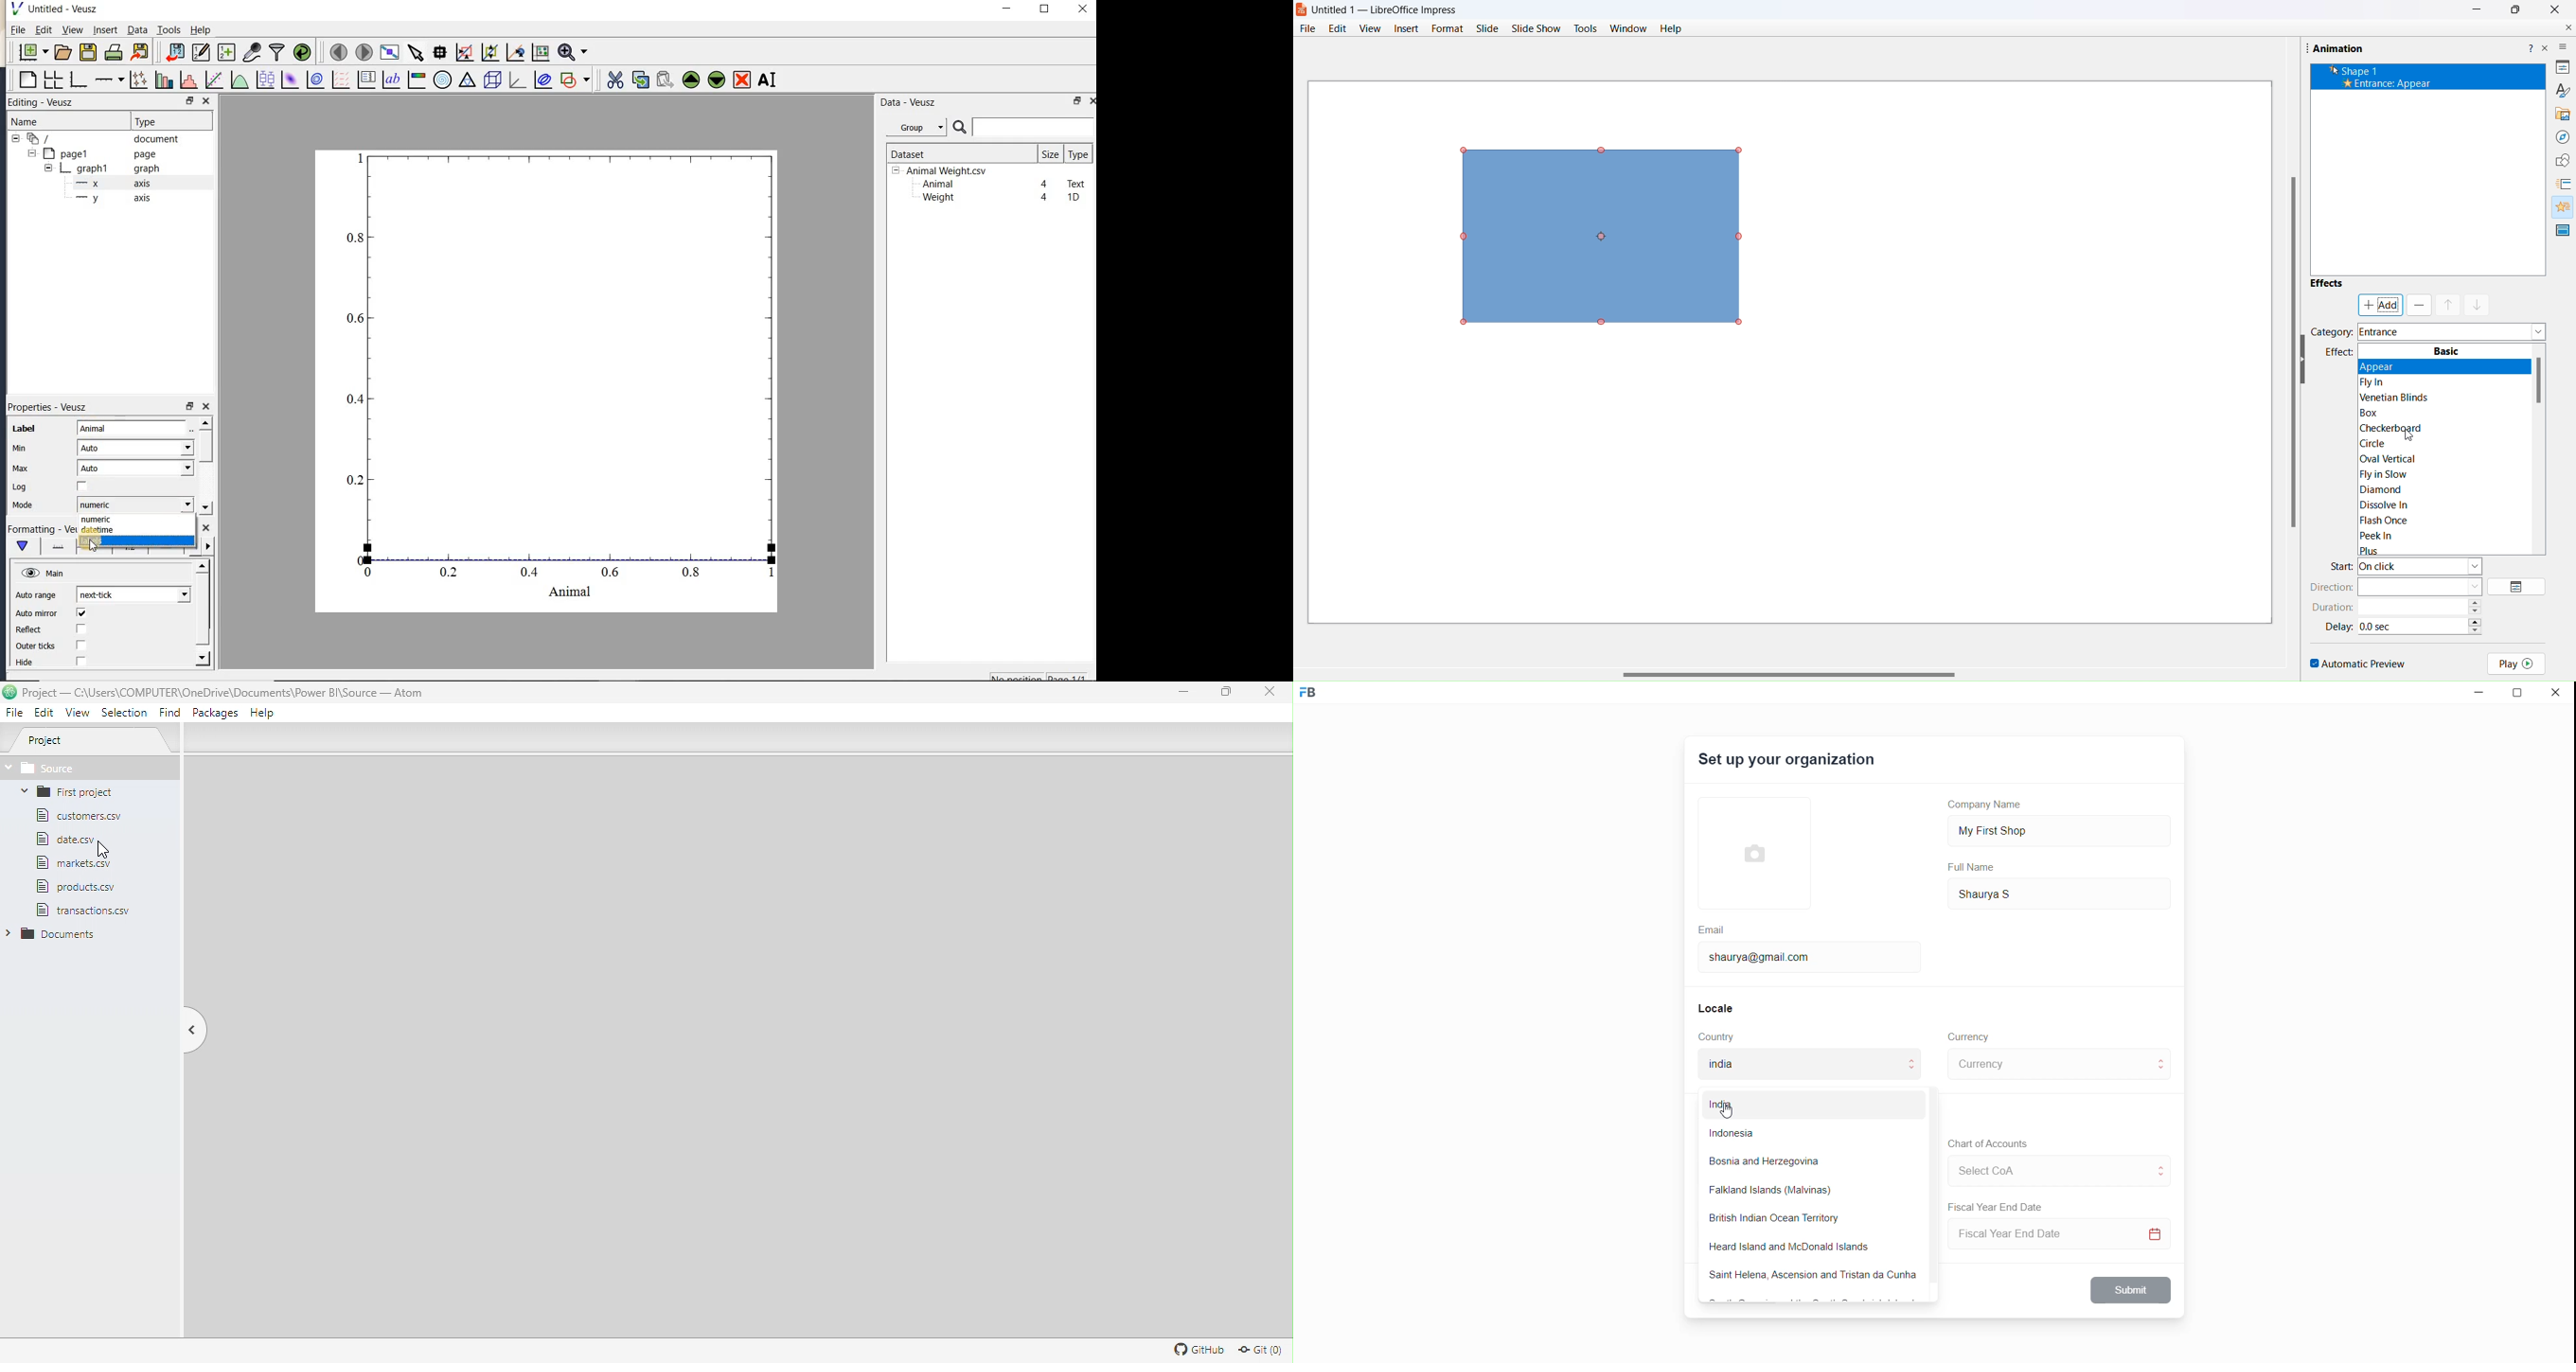 The image size is (2576, 1372). Describe the element at coordinates (2163, 1177) in the screenshot. I see `move to below CoA` at that location.